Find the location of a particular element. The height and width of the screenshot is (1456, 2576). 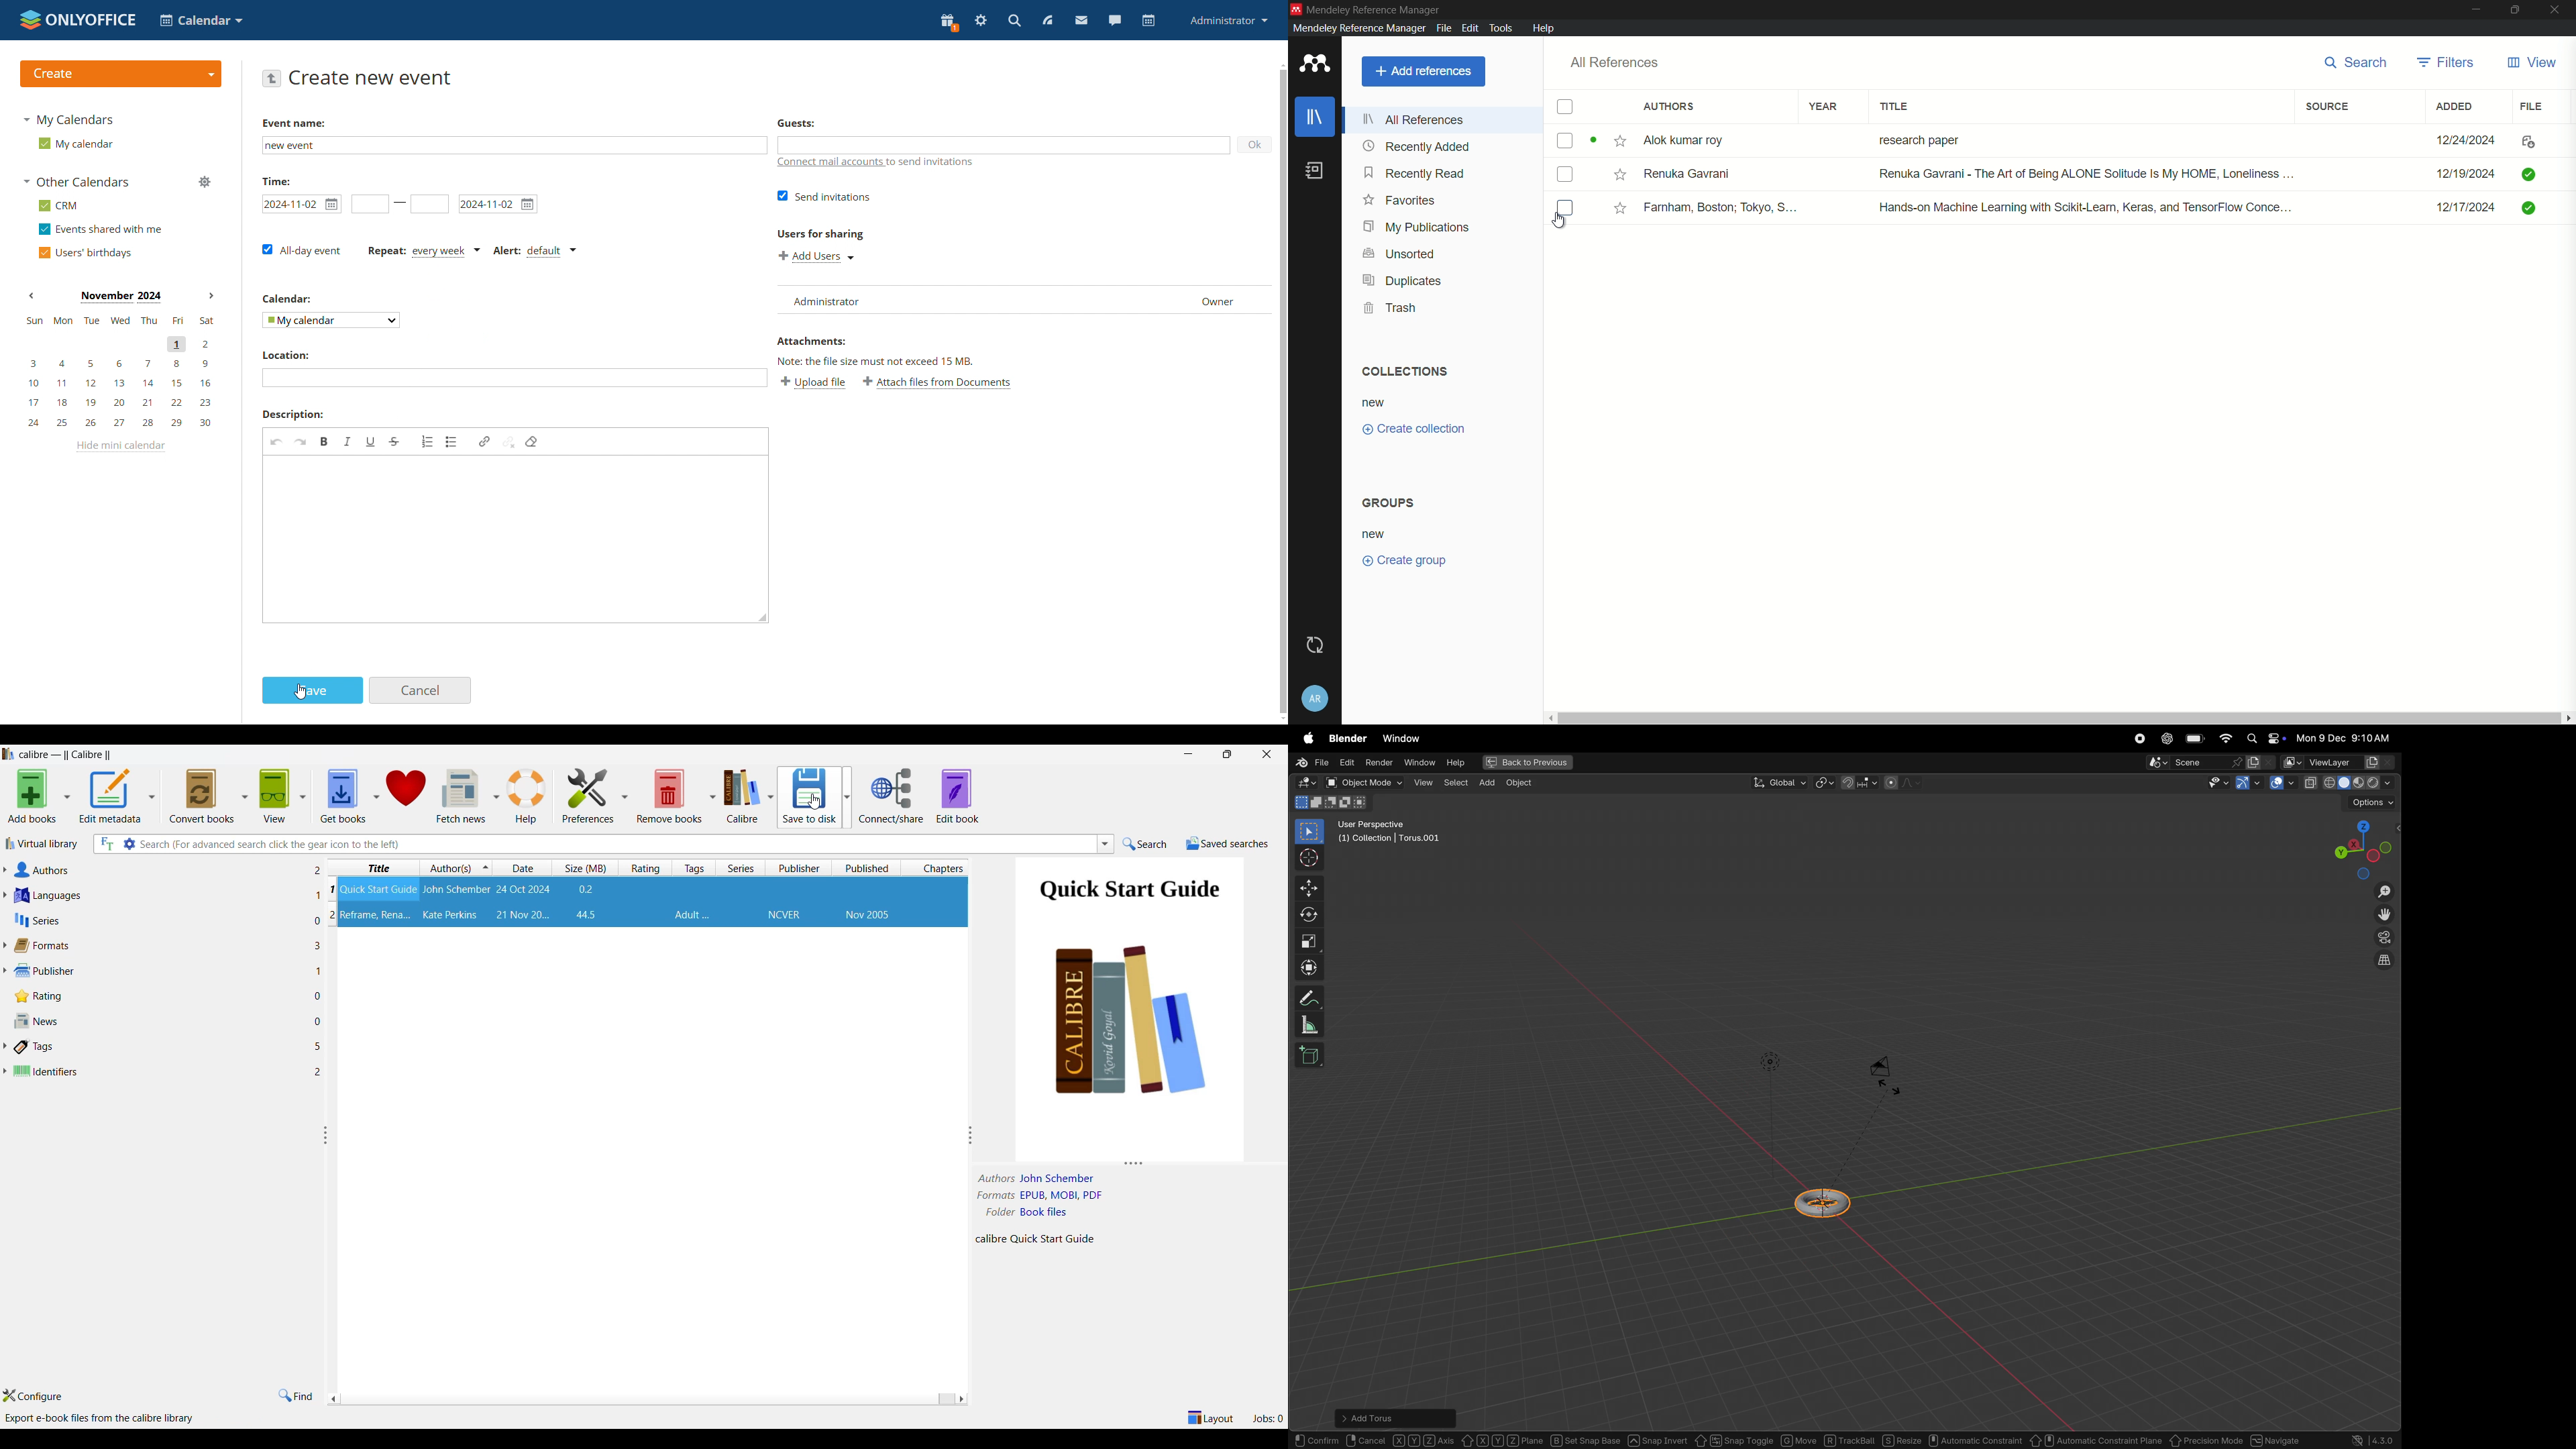

Software logo is located at coordinates (8, 753).